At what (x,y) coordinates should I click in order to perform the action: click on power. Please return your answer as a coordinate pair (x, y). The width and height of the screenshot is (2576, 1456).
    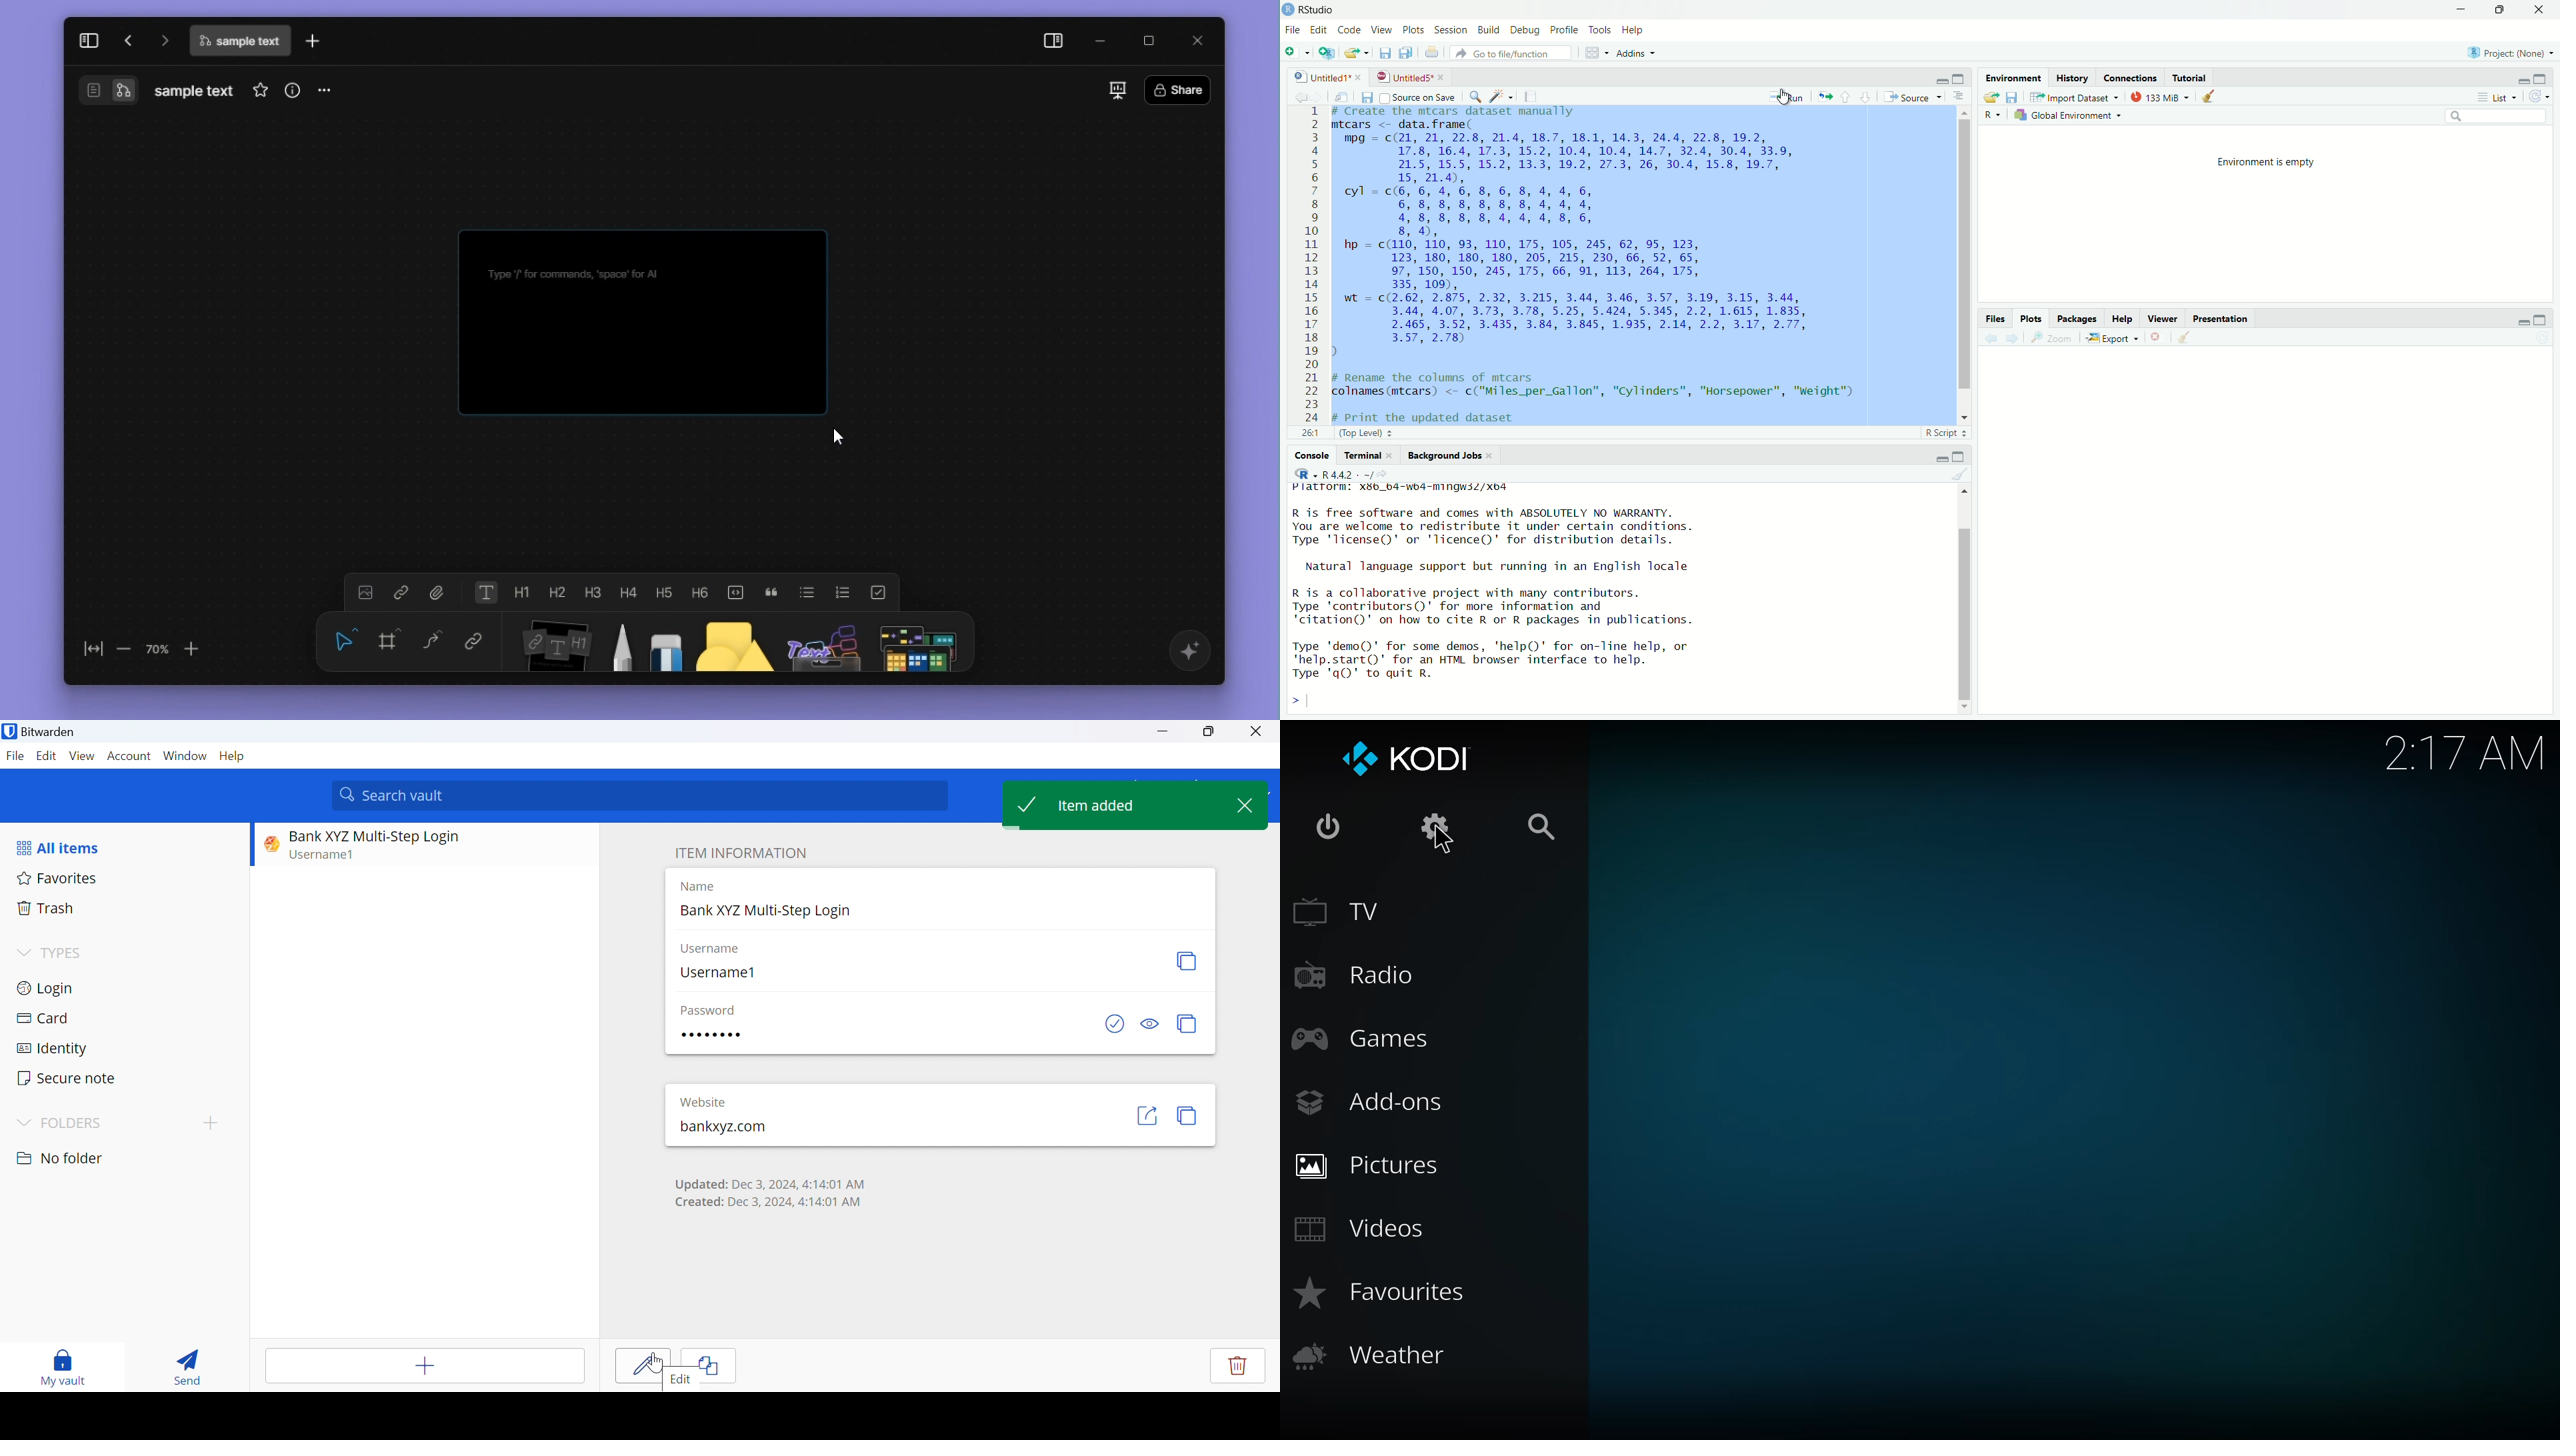
    Looking at the image, I should click on (1328, 827).